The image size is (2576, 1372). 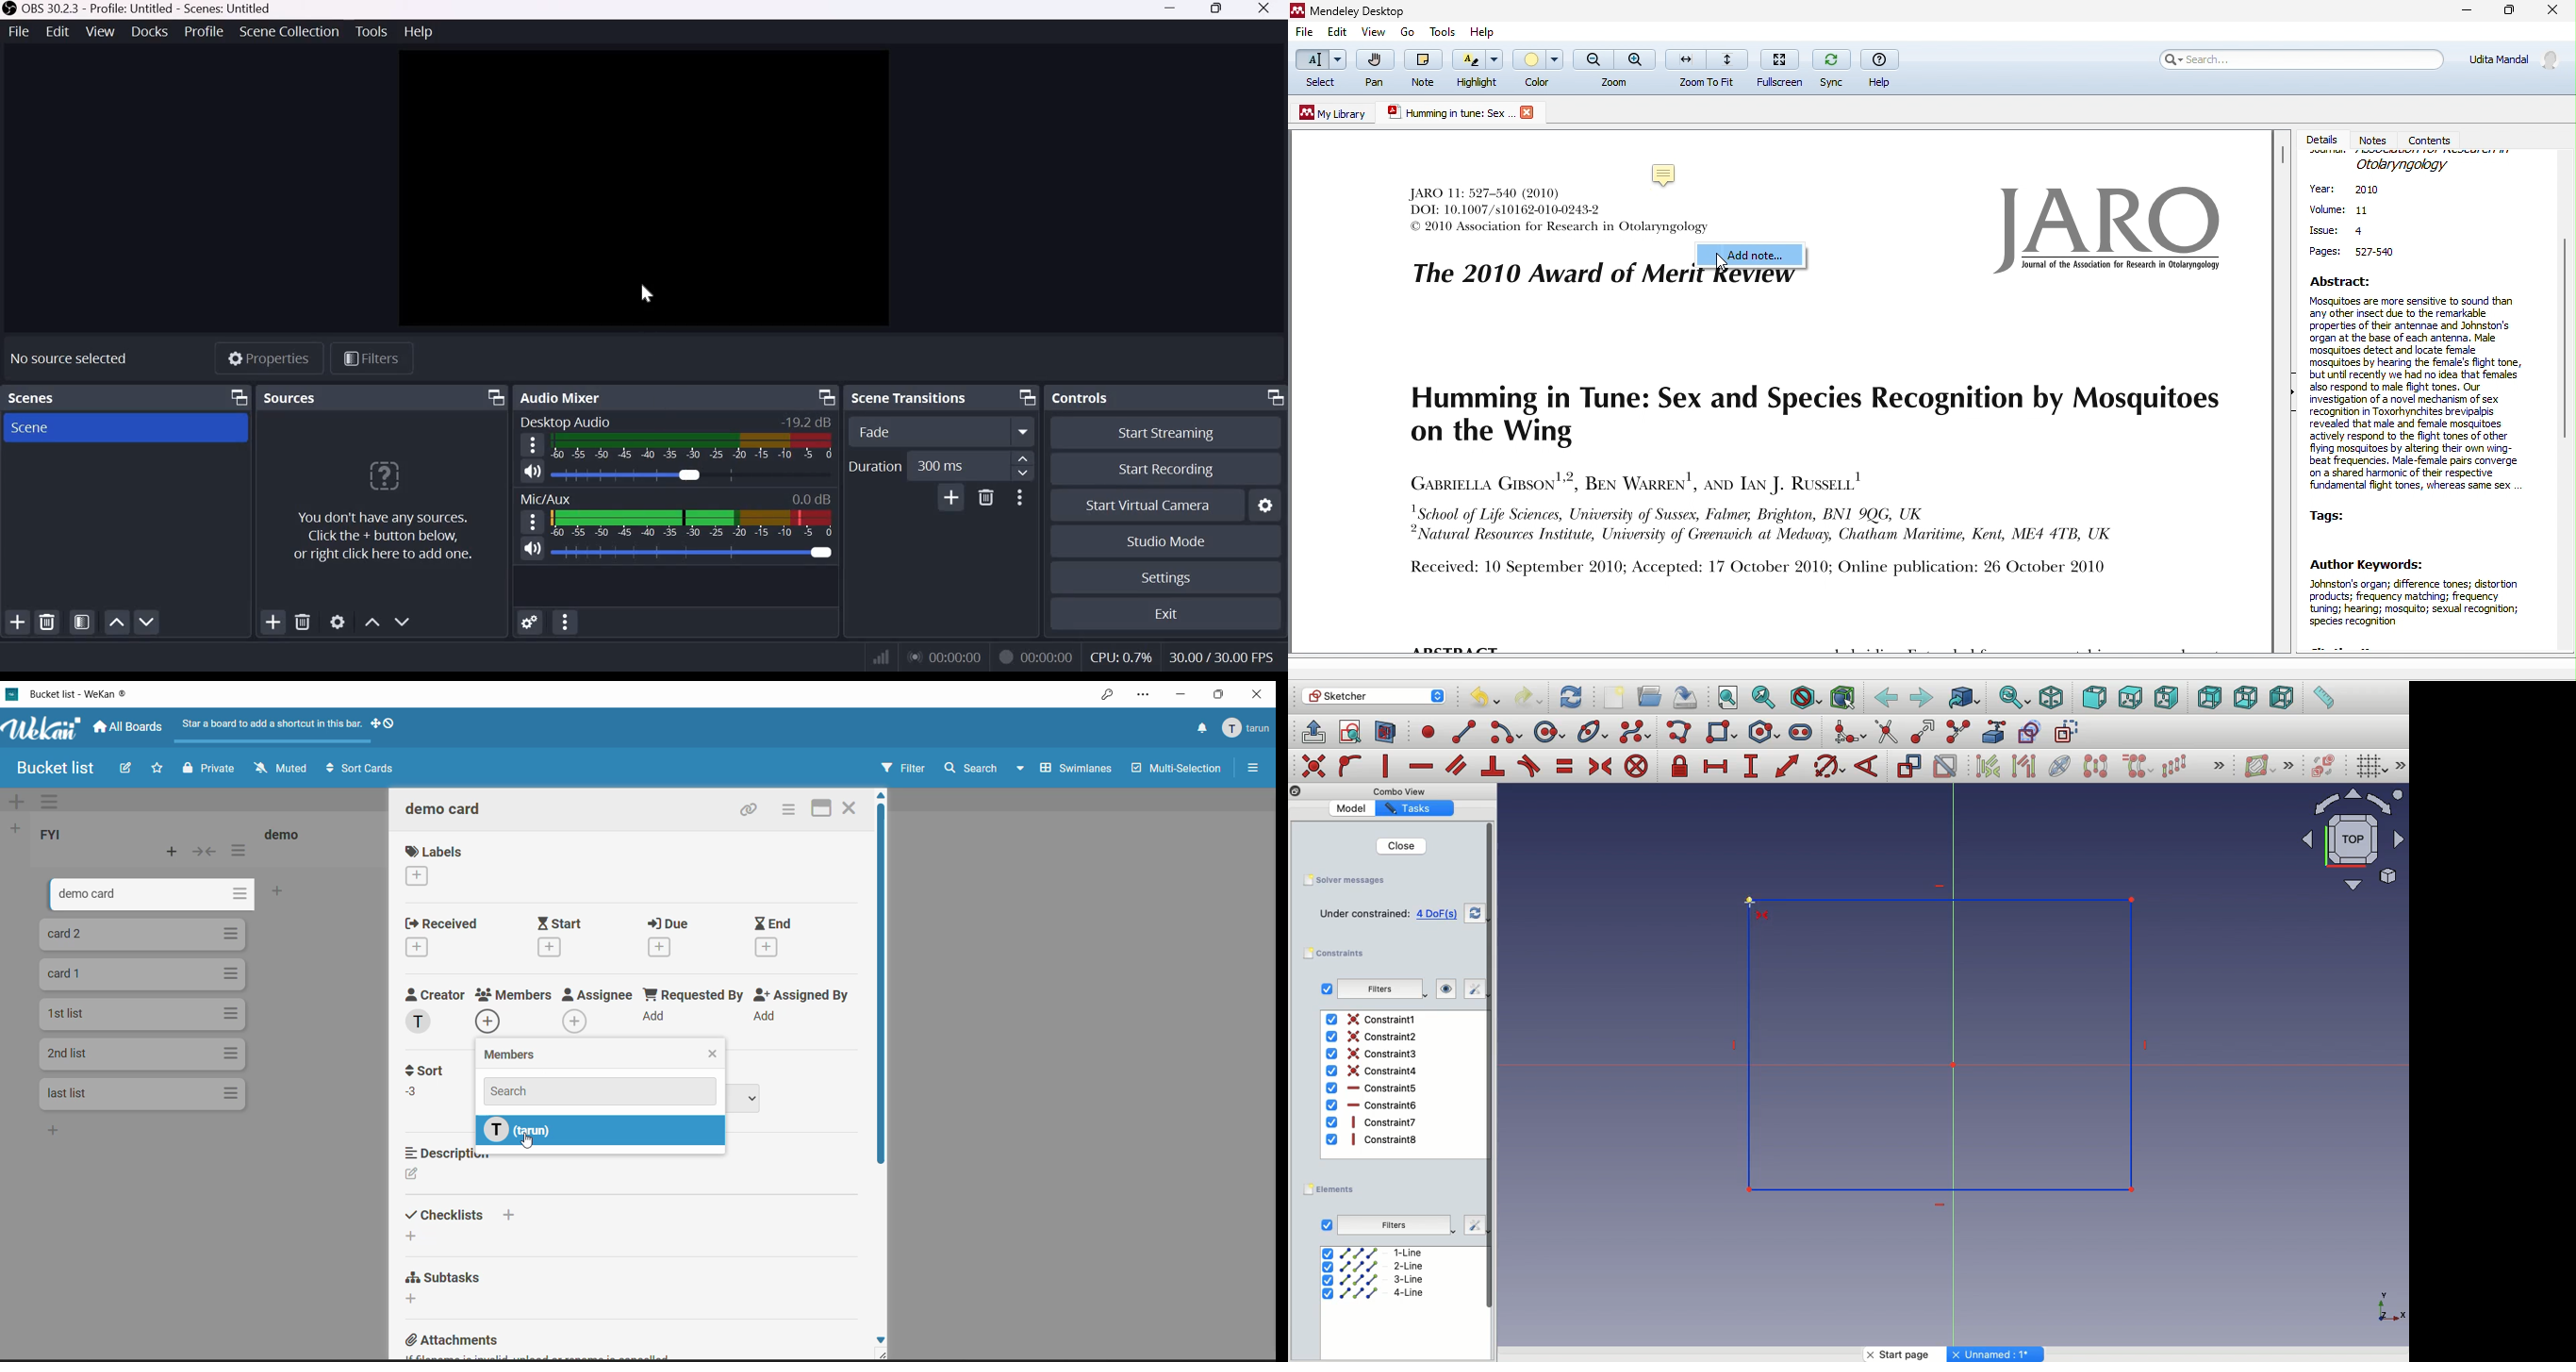 What do you see at coordinates (951, 498) in the screenshot?
I see `Add Transition` at bounding box center [951, 498].